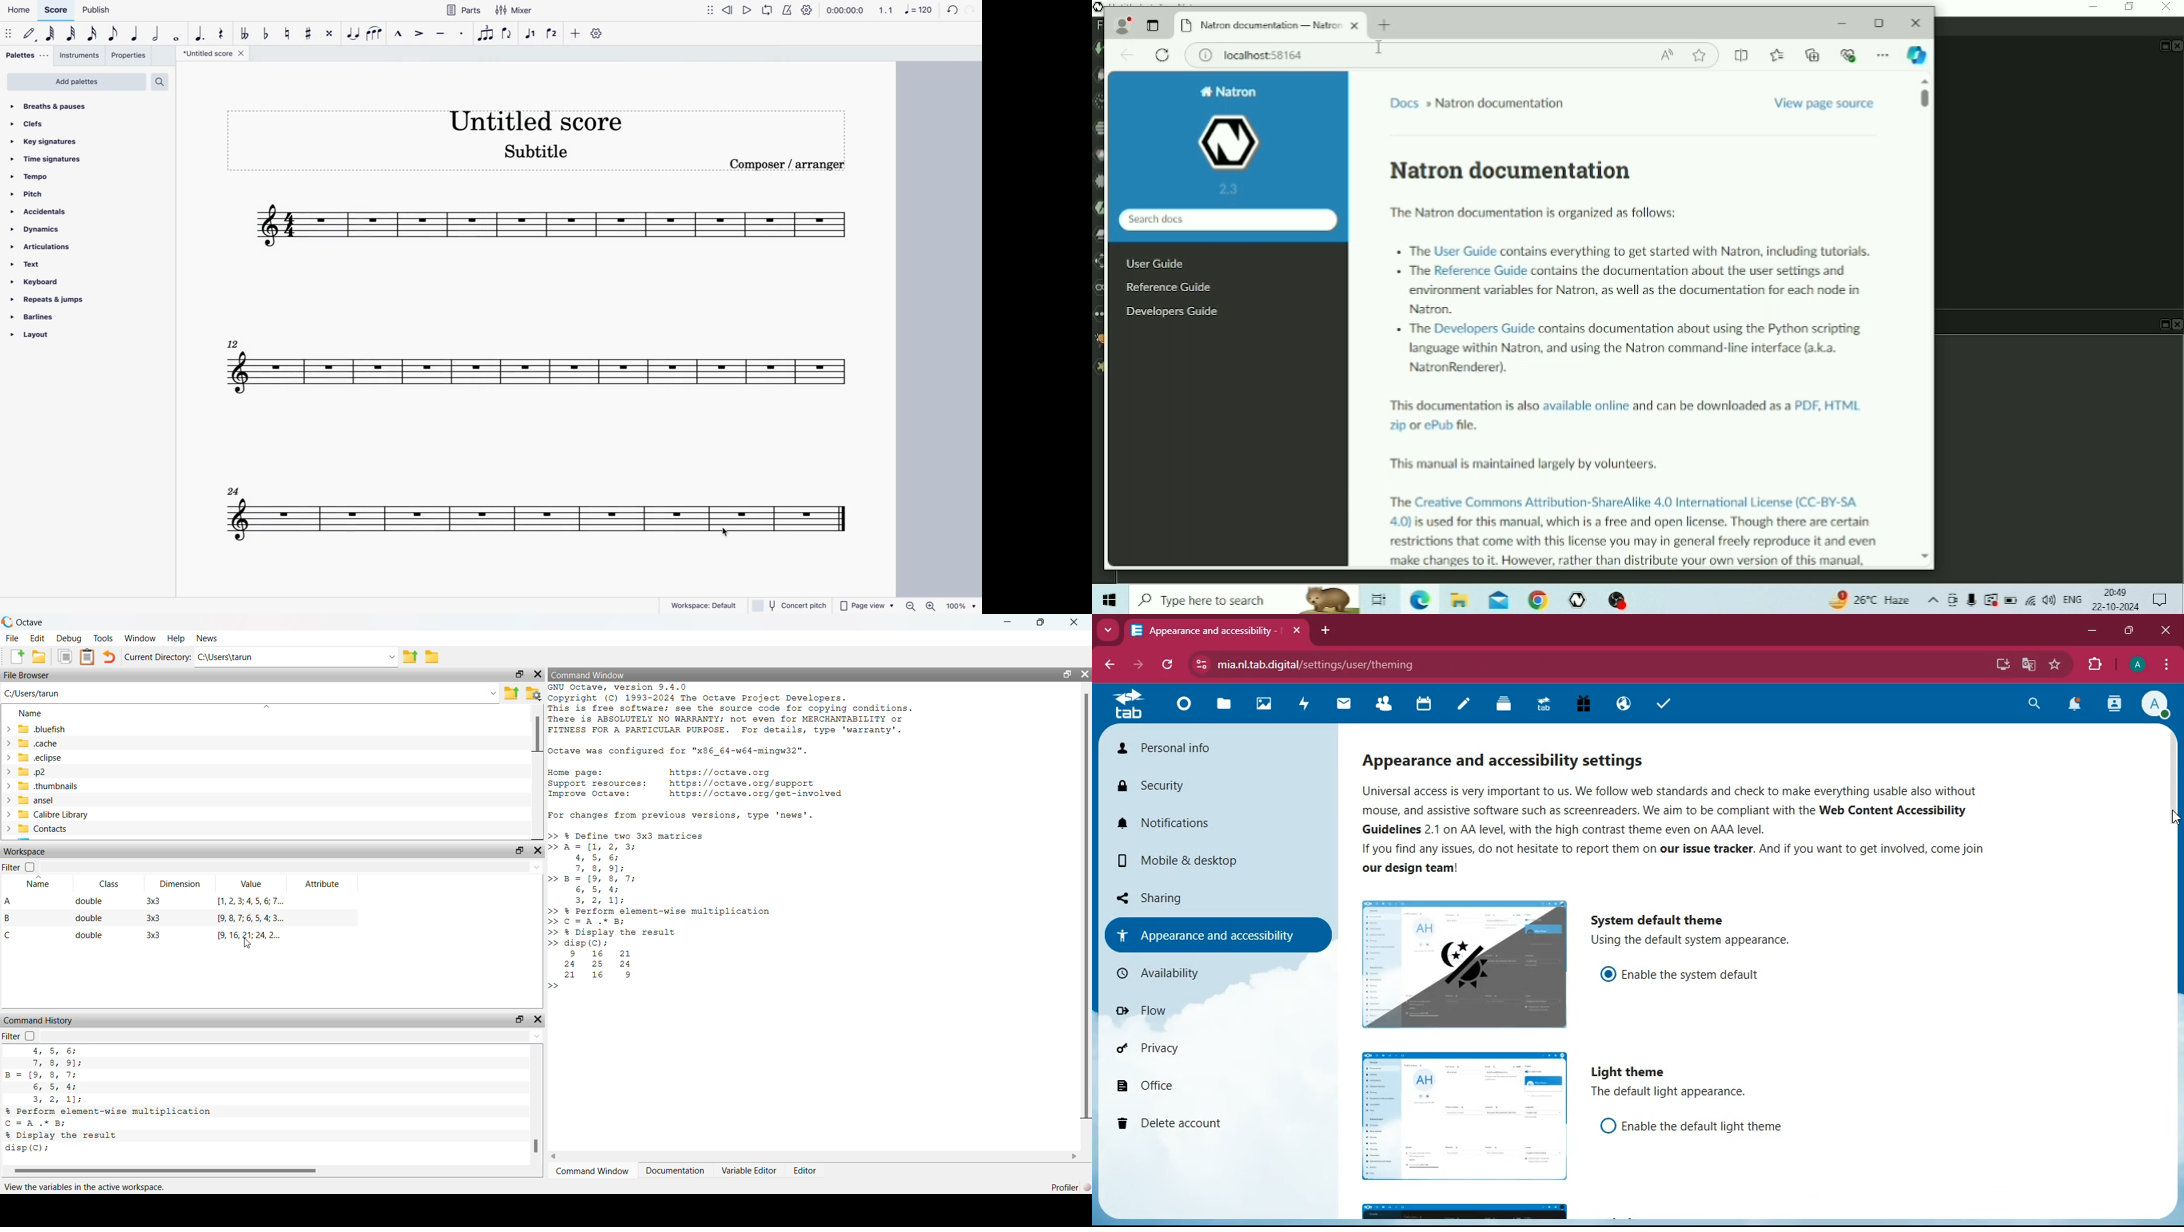 This screenshot has height=1232, width=2184. What do you see at coordinates (750, 8) in the screenshot?
I see `forward` at bounding box center [750, 8].